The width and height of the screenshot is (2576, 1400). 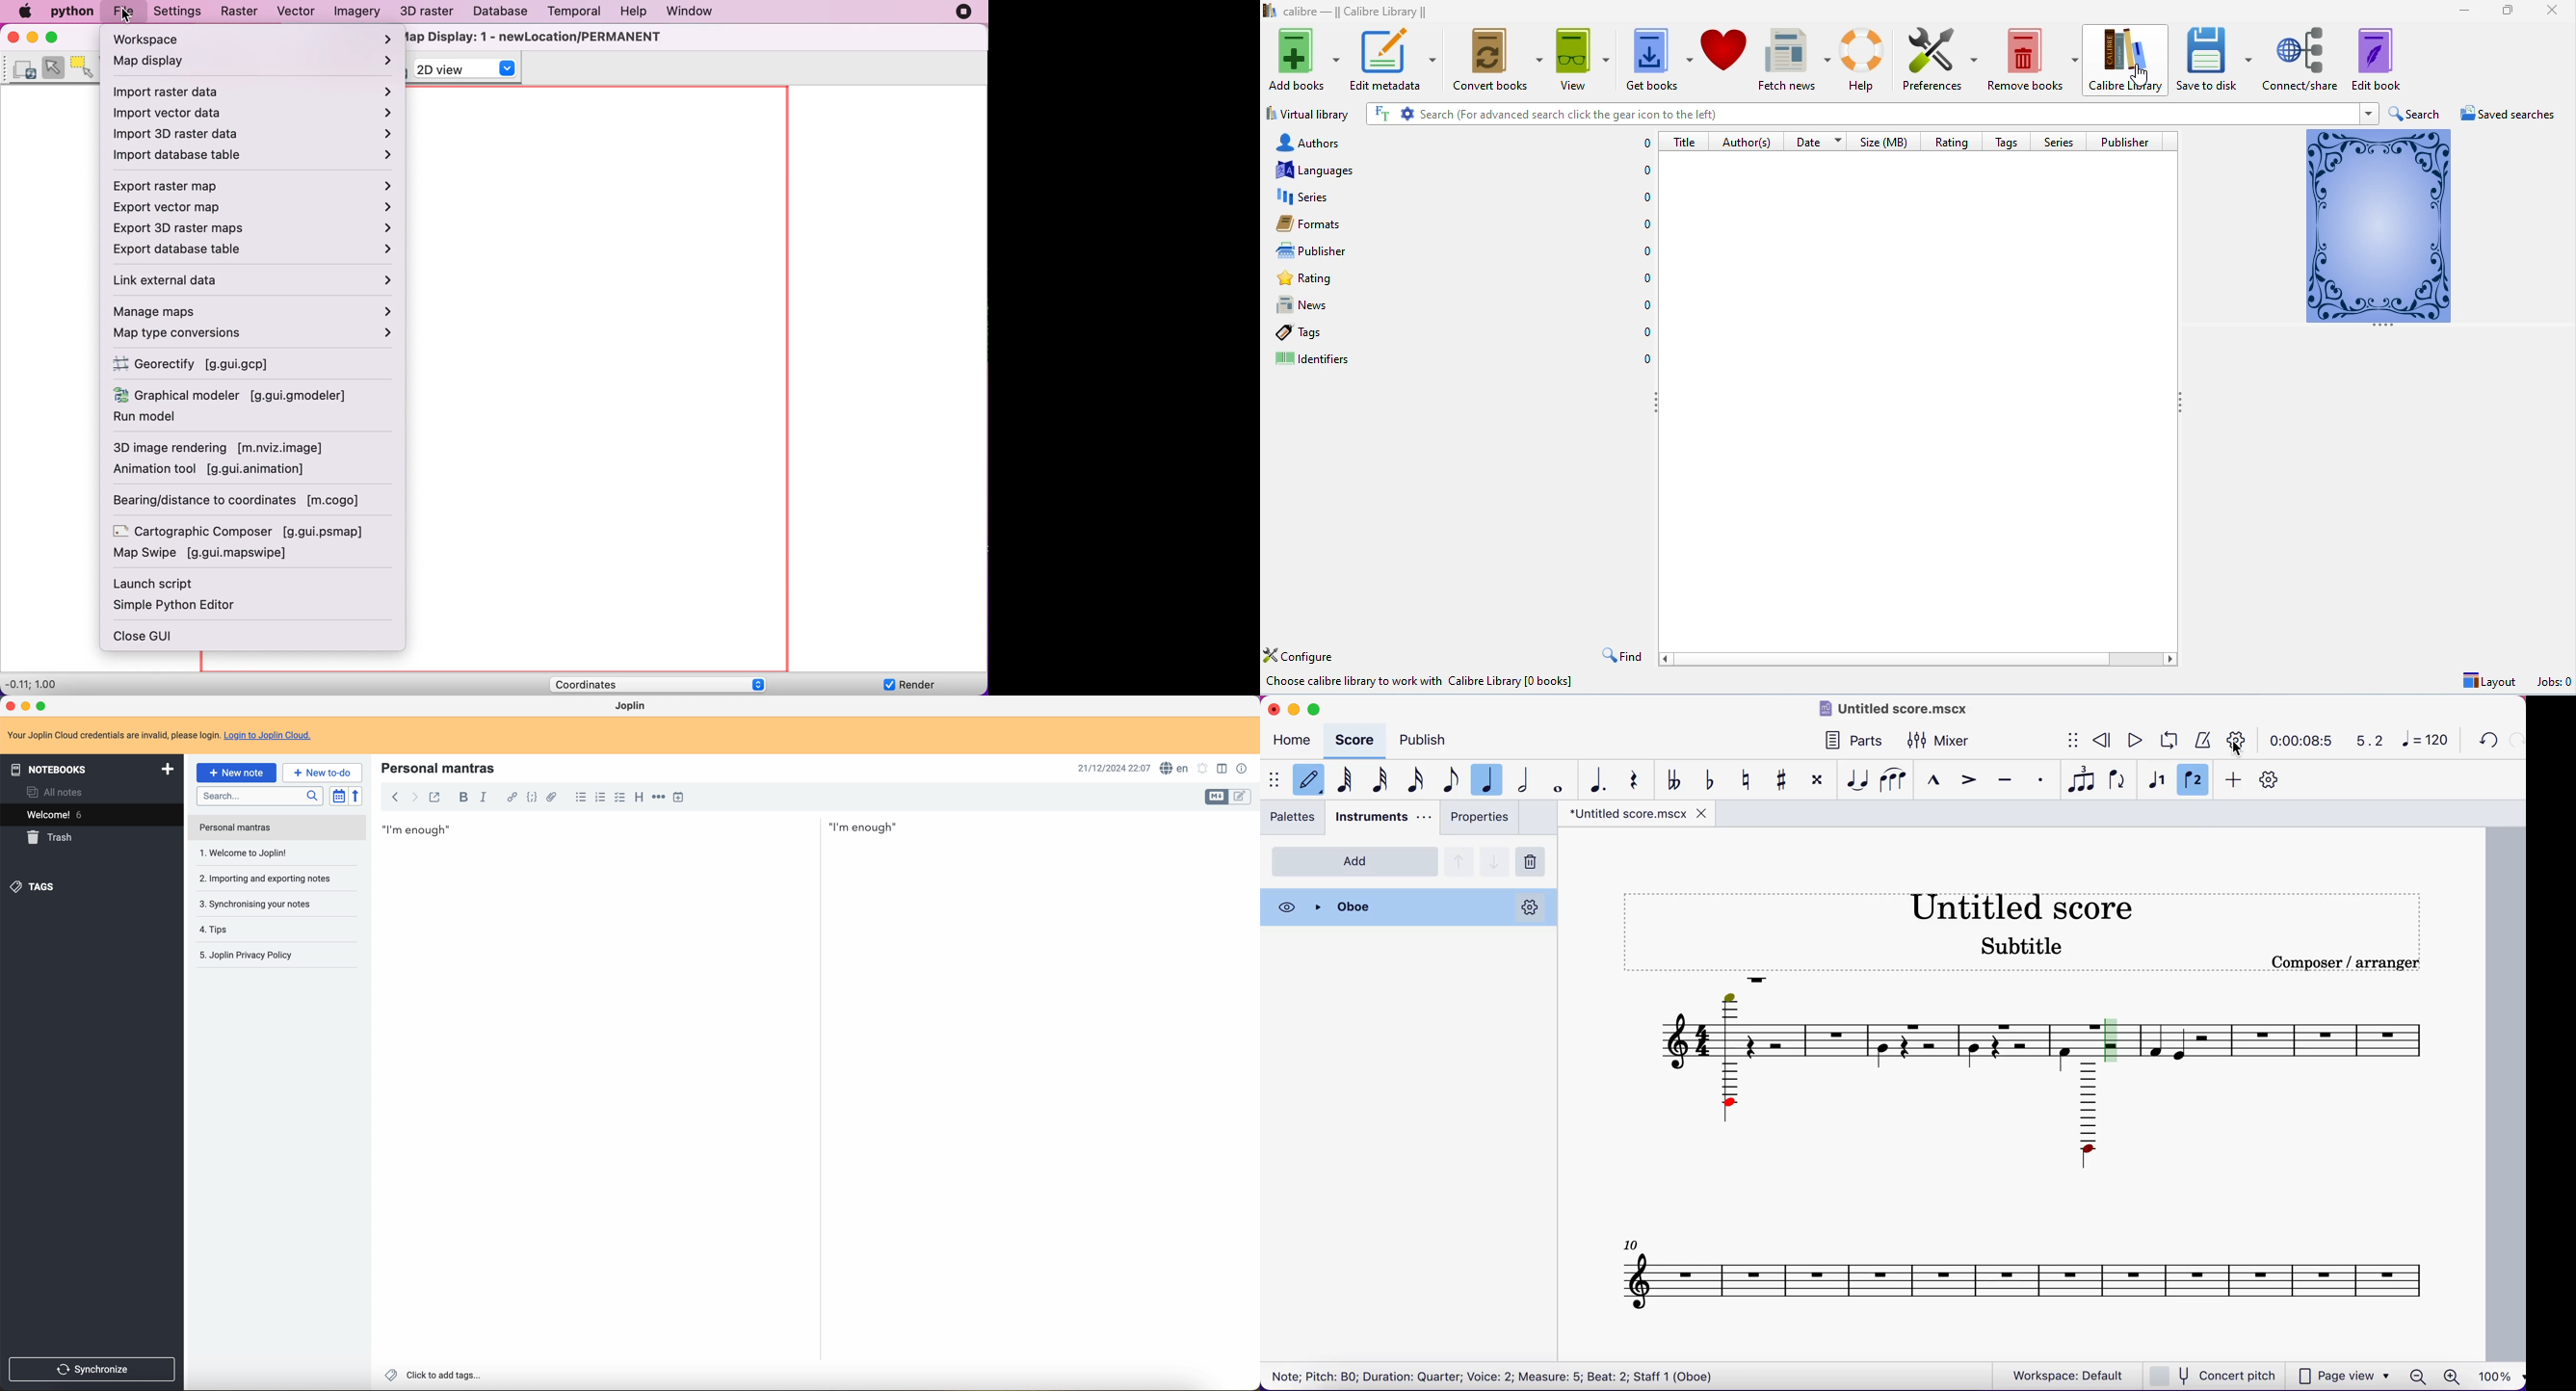 I want to click on remove, so click(x=1534, y=862).